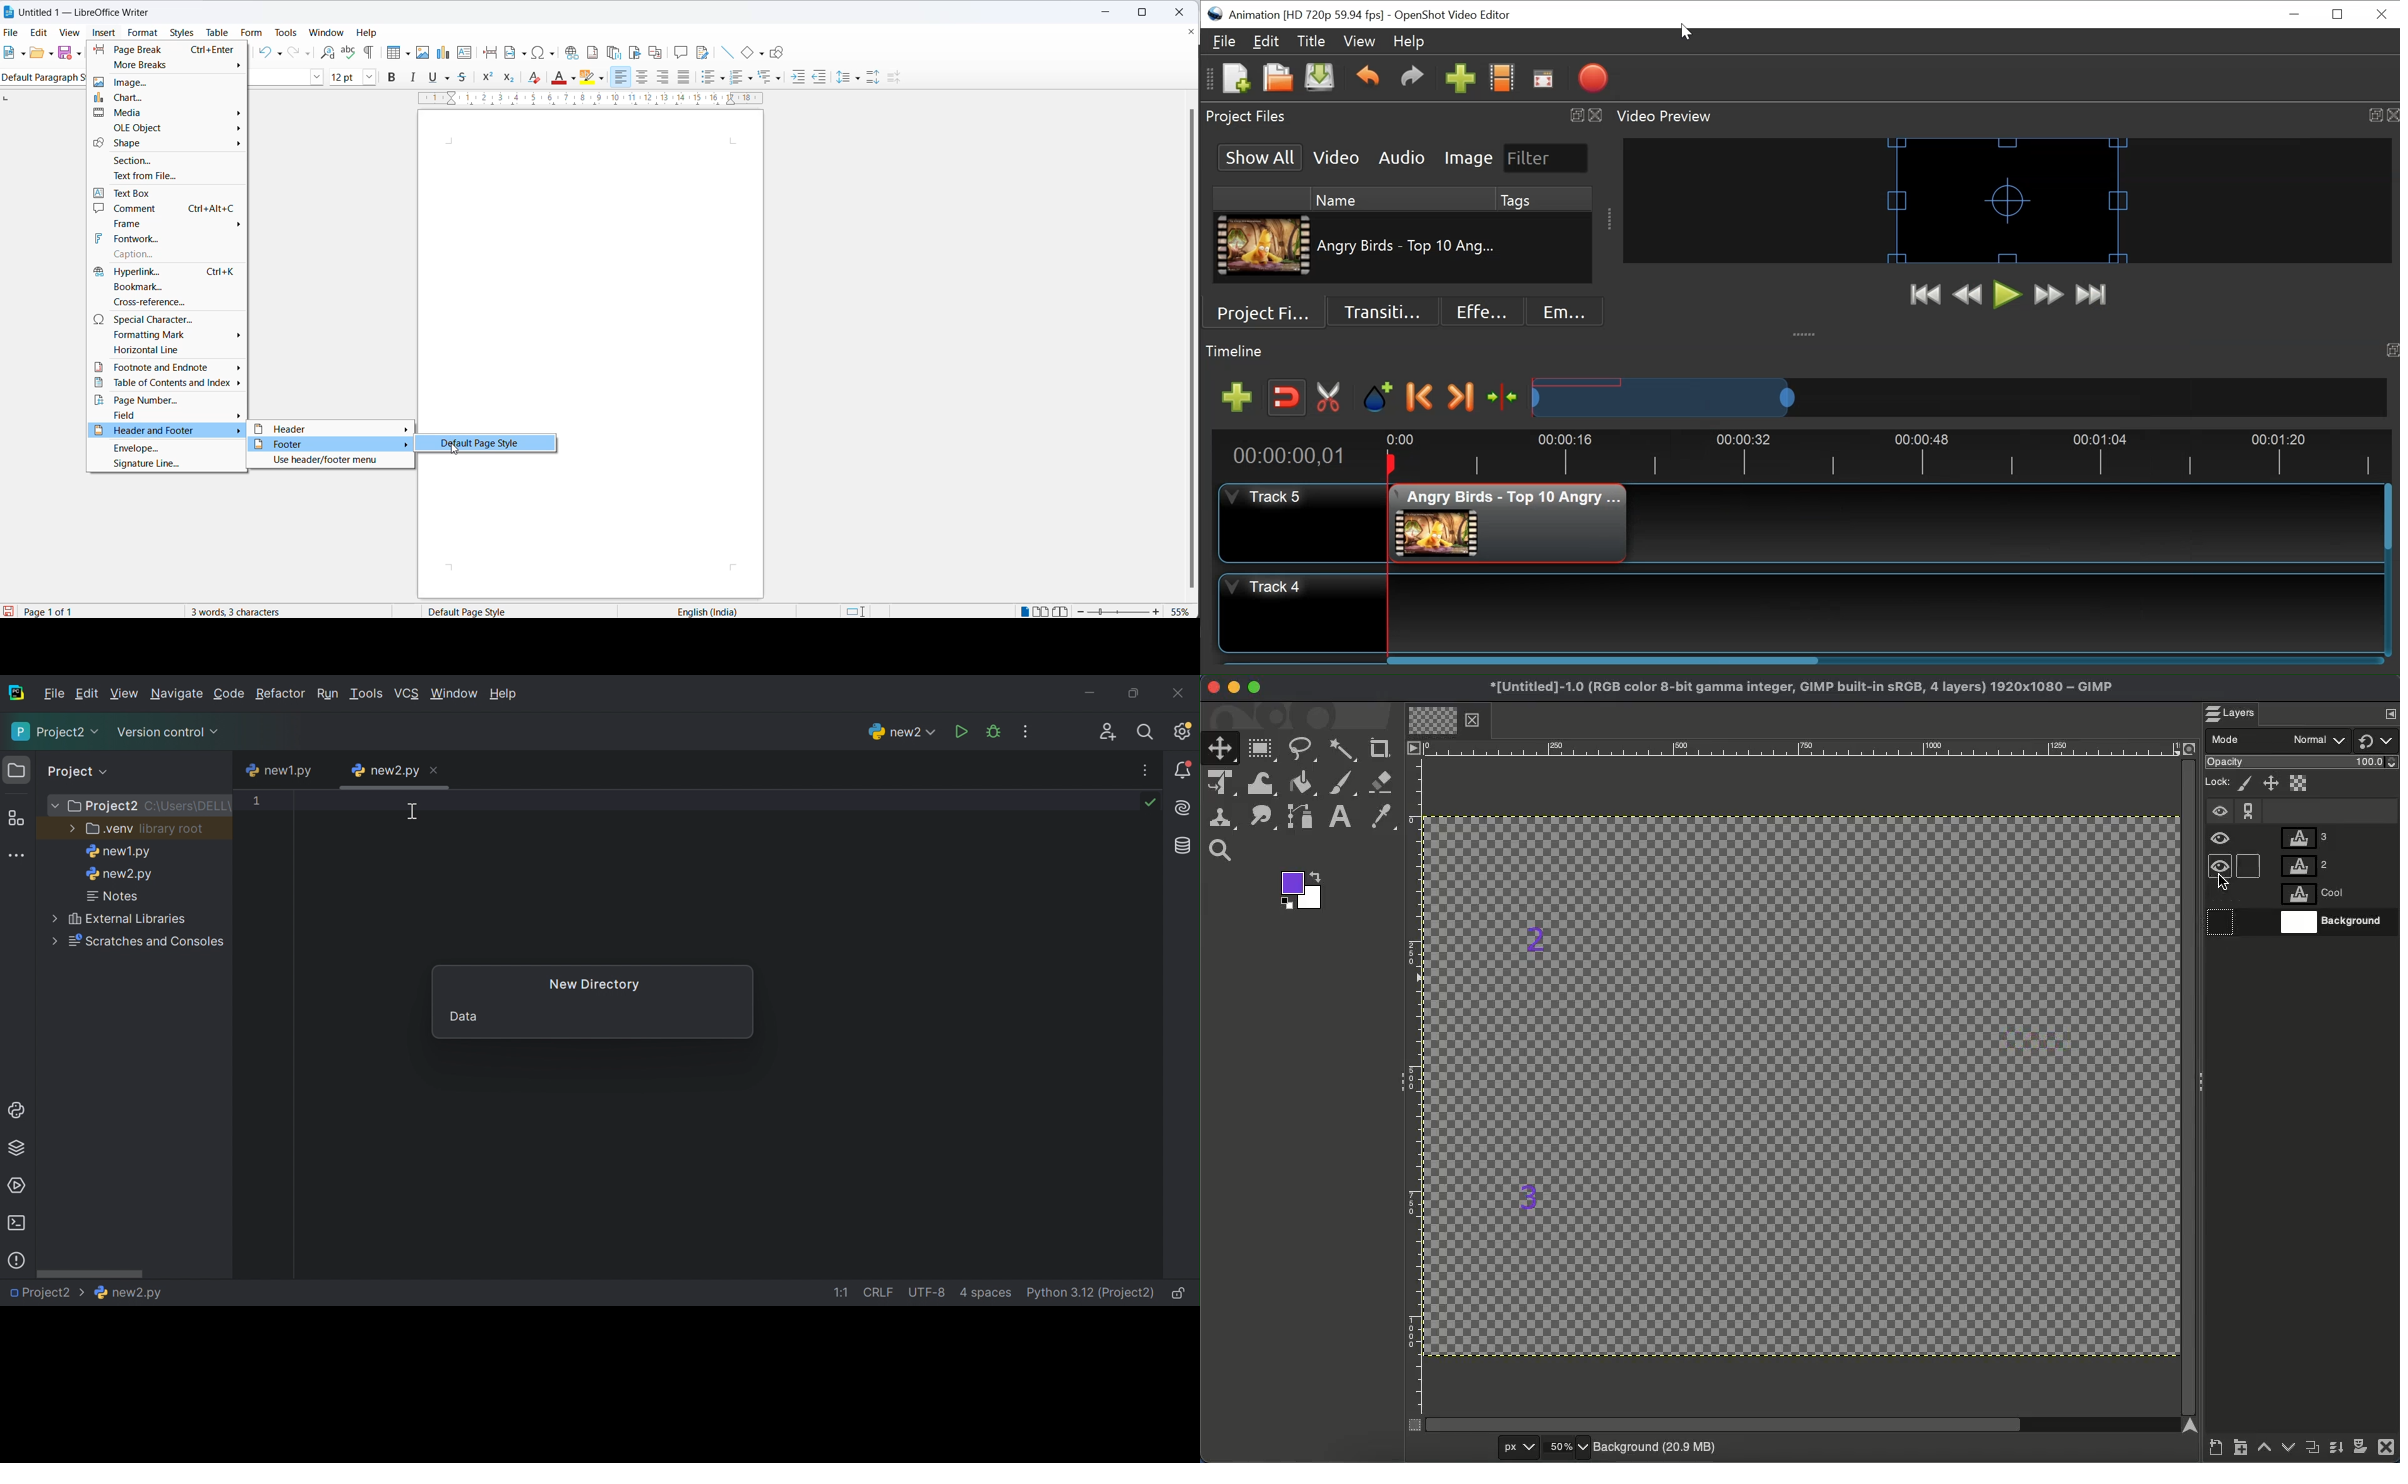  Describe the element at coordinates (2215, 1450) in the screenshot. I see `Create a new layer` at that location.